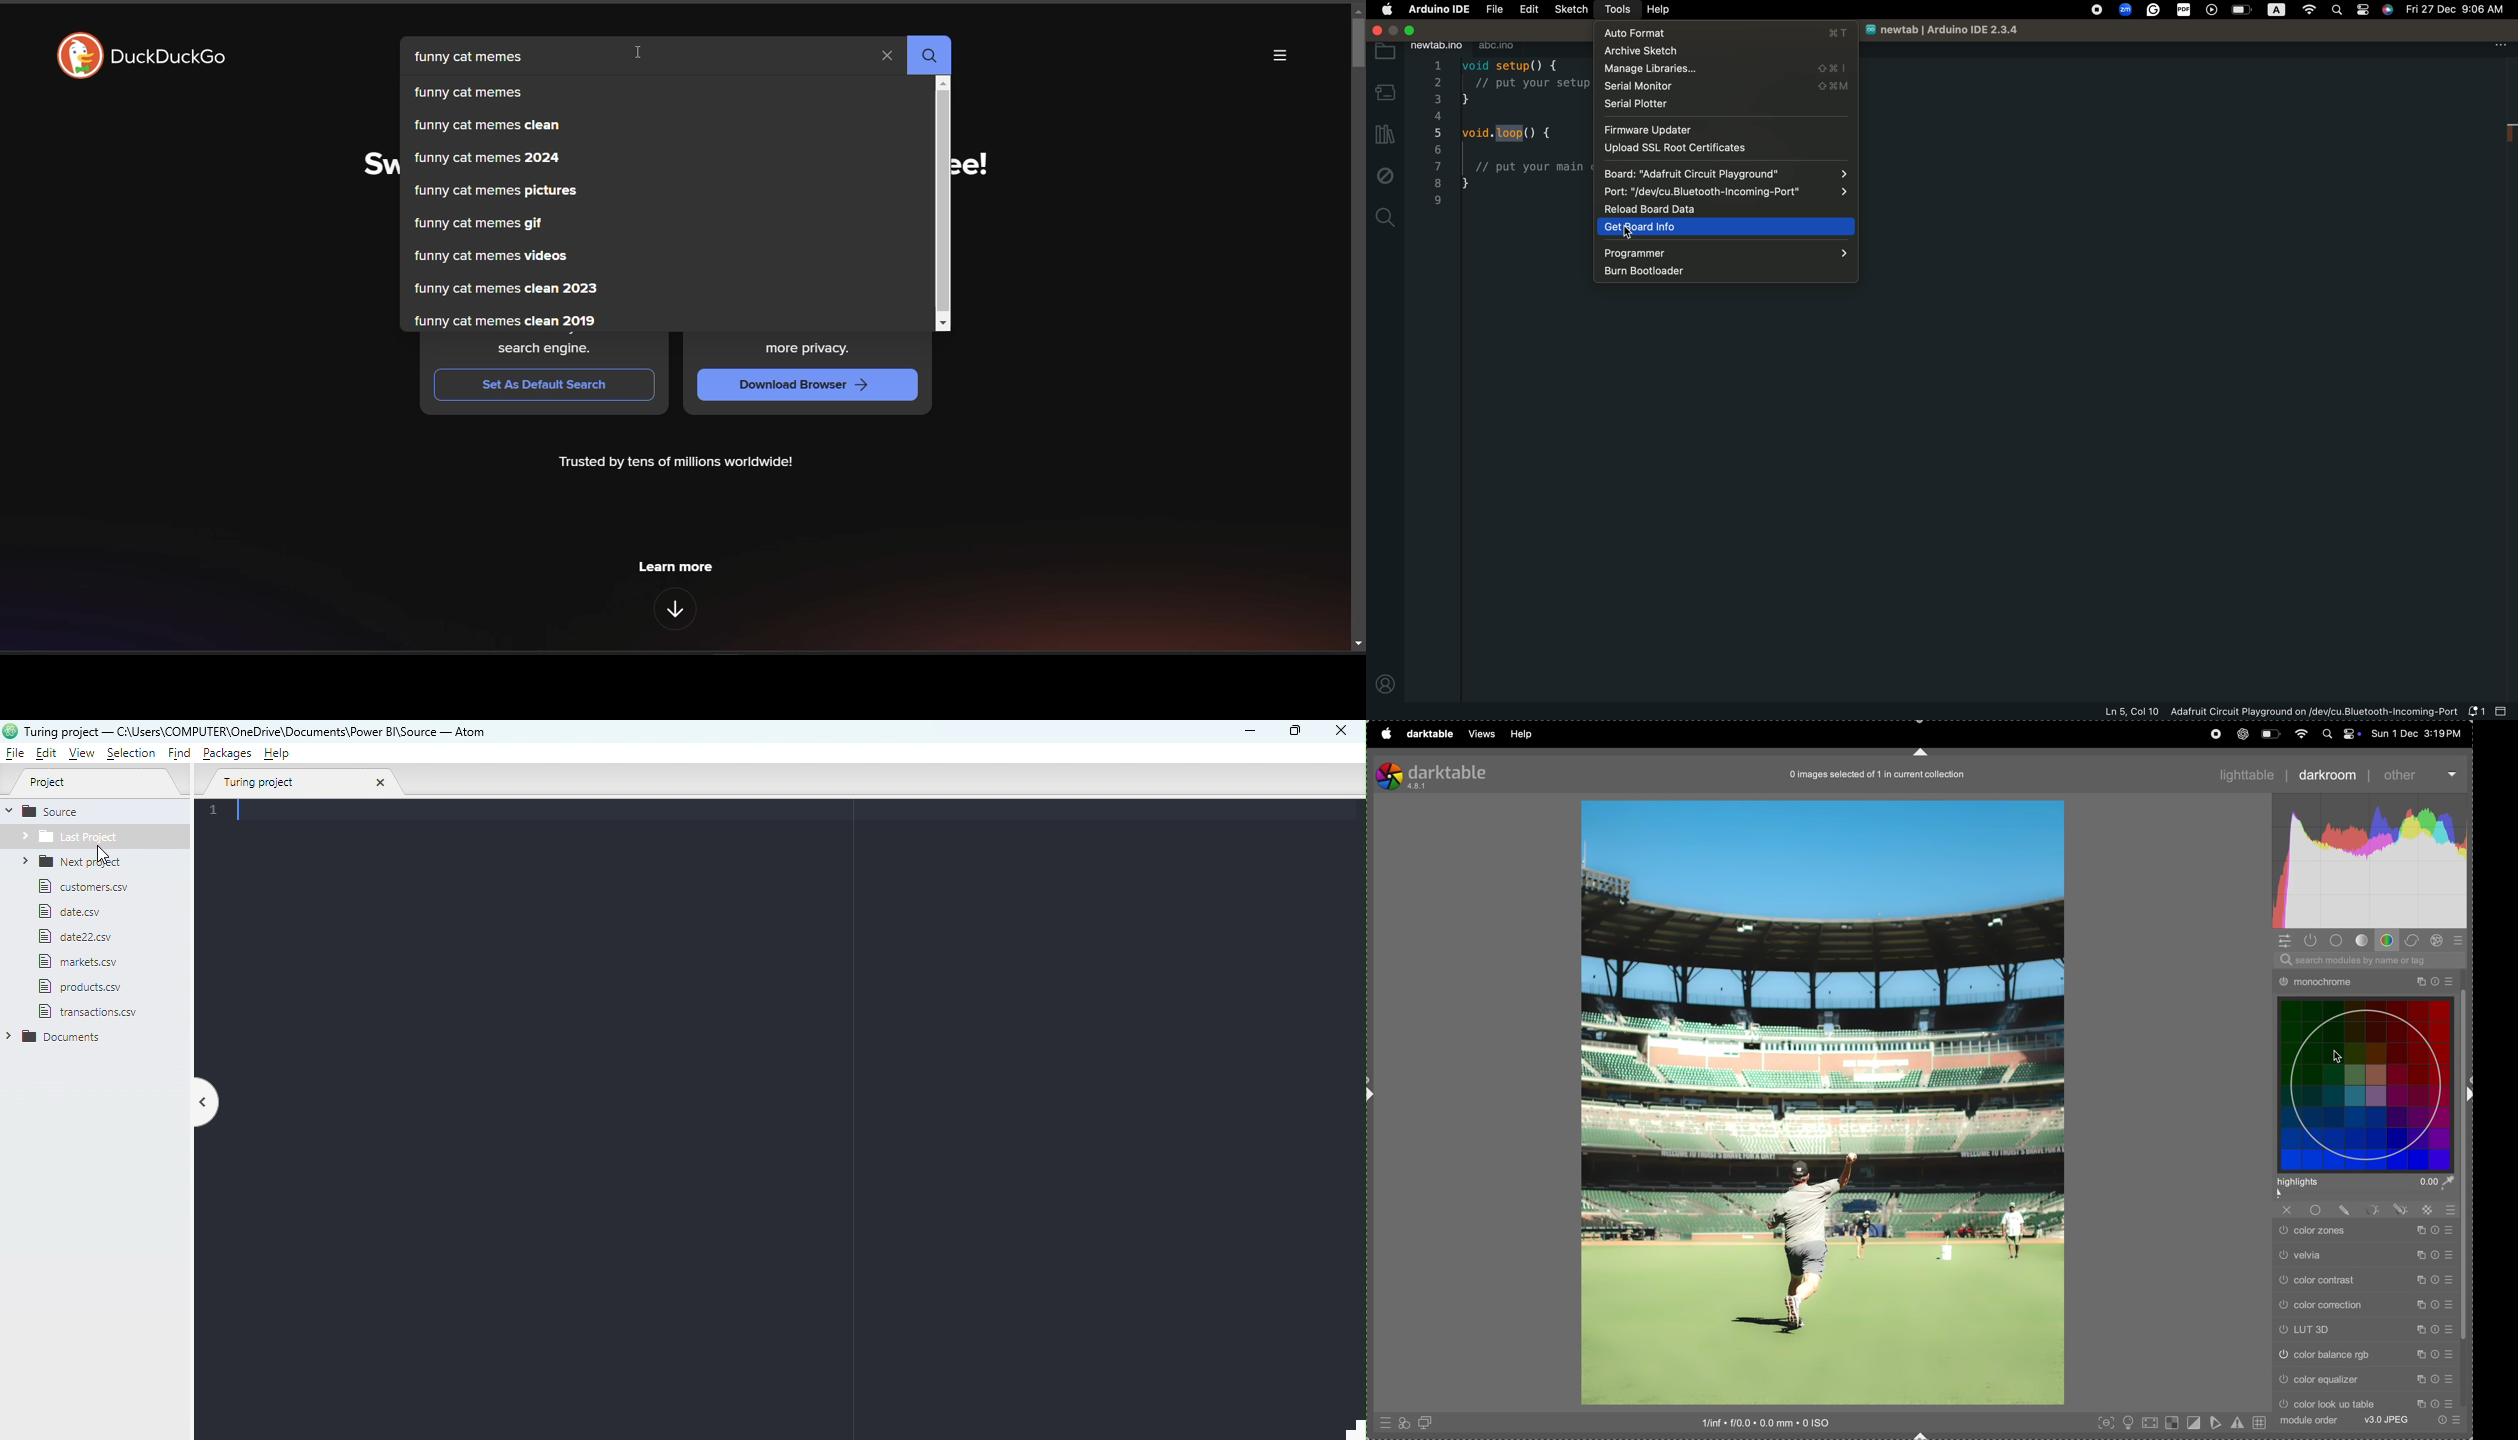 This screenshot has width=2520, height=1456. Describe the element at coordinates (1918, 751) in the screenshot. I see `` at that location.